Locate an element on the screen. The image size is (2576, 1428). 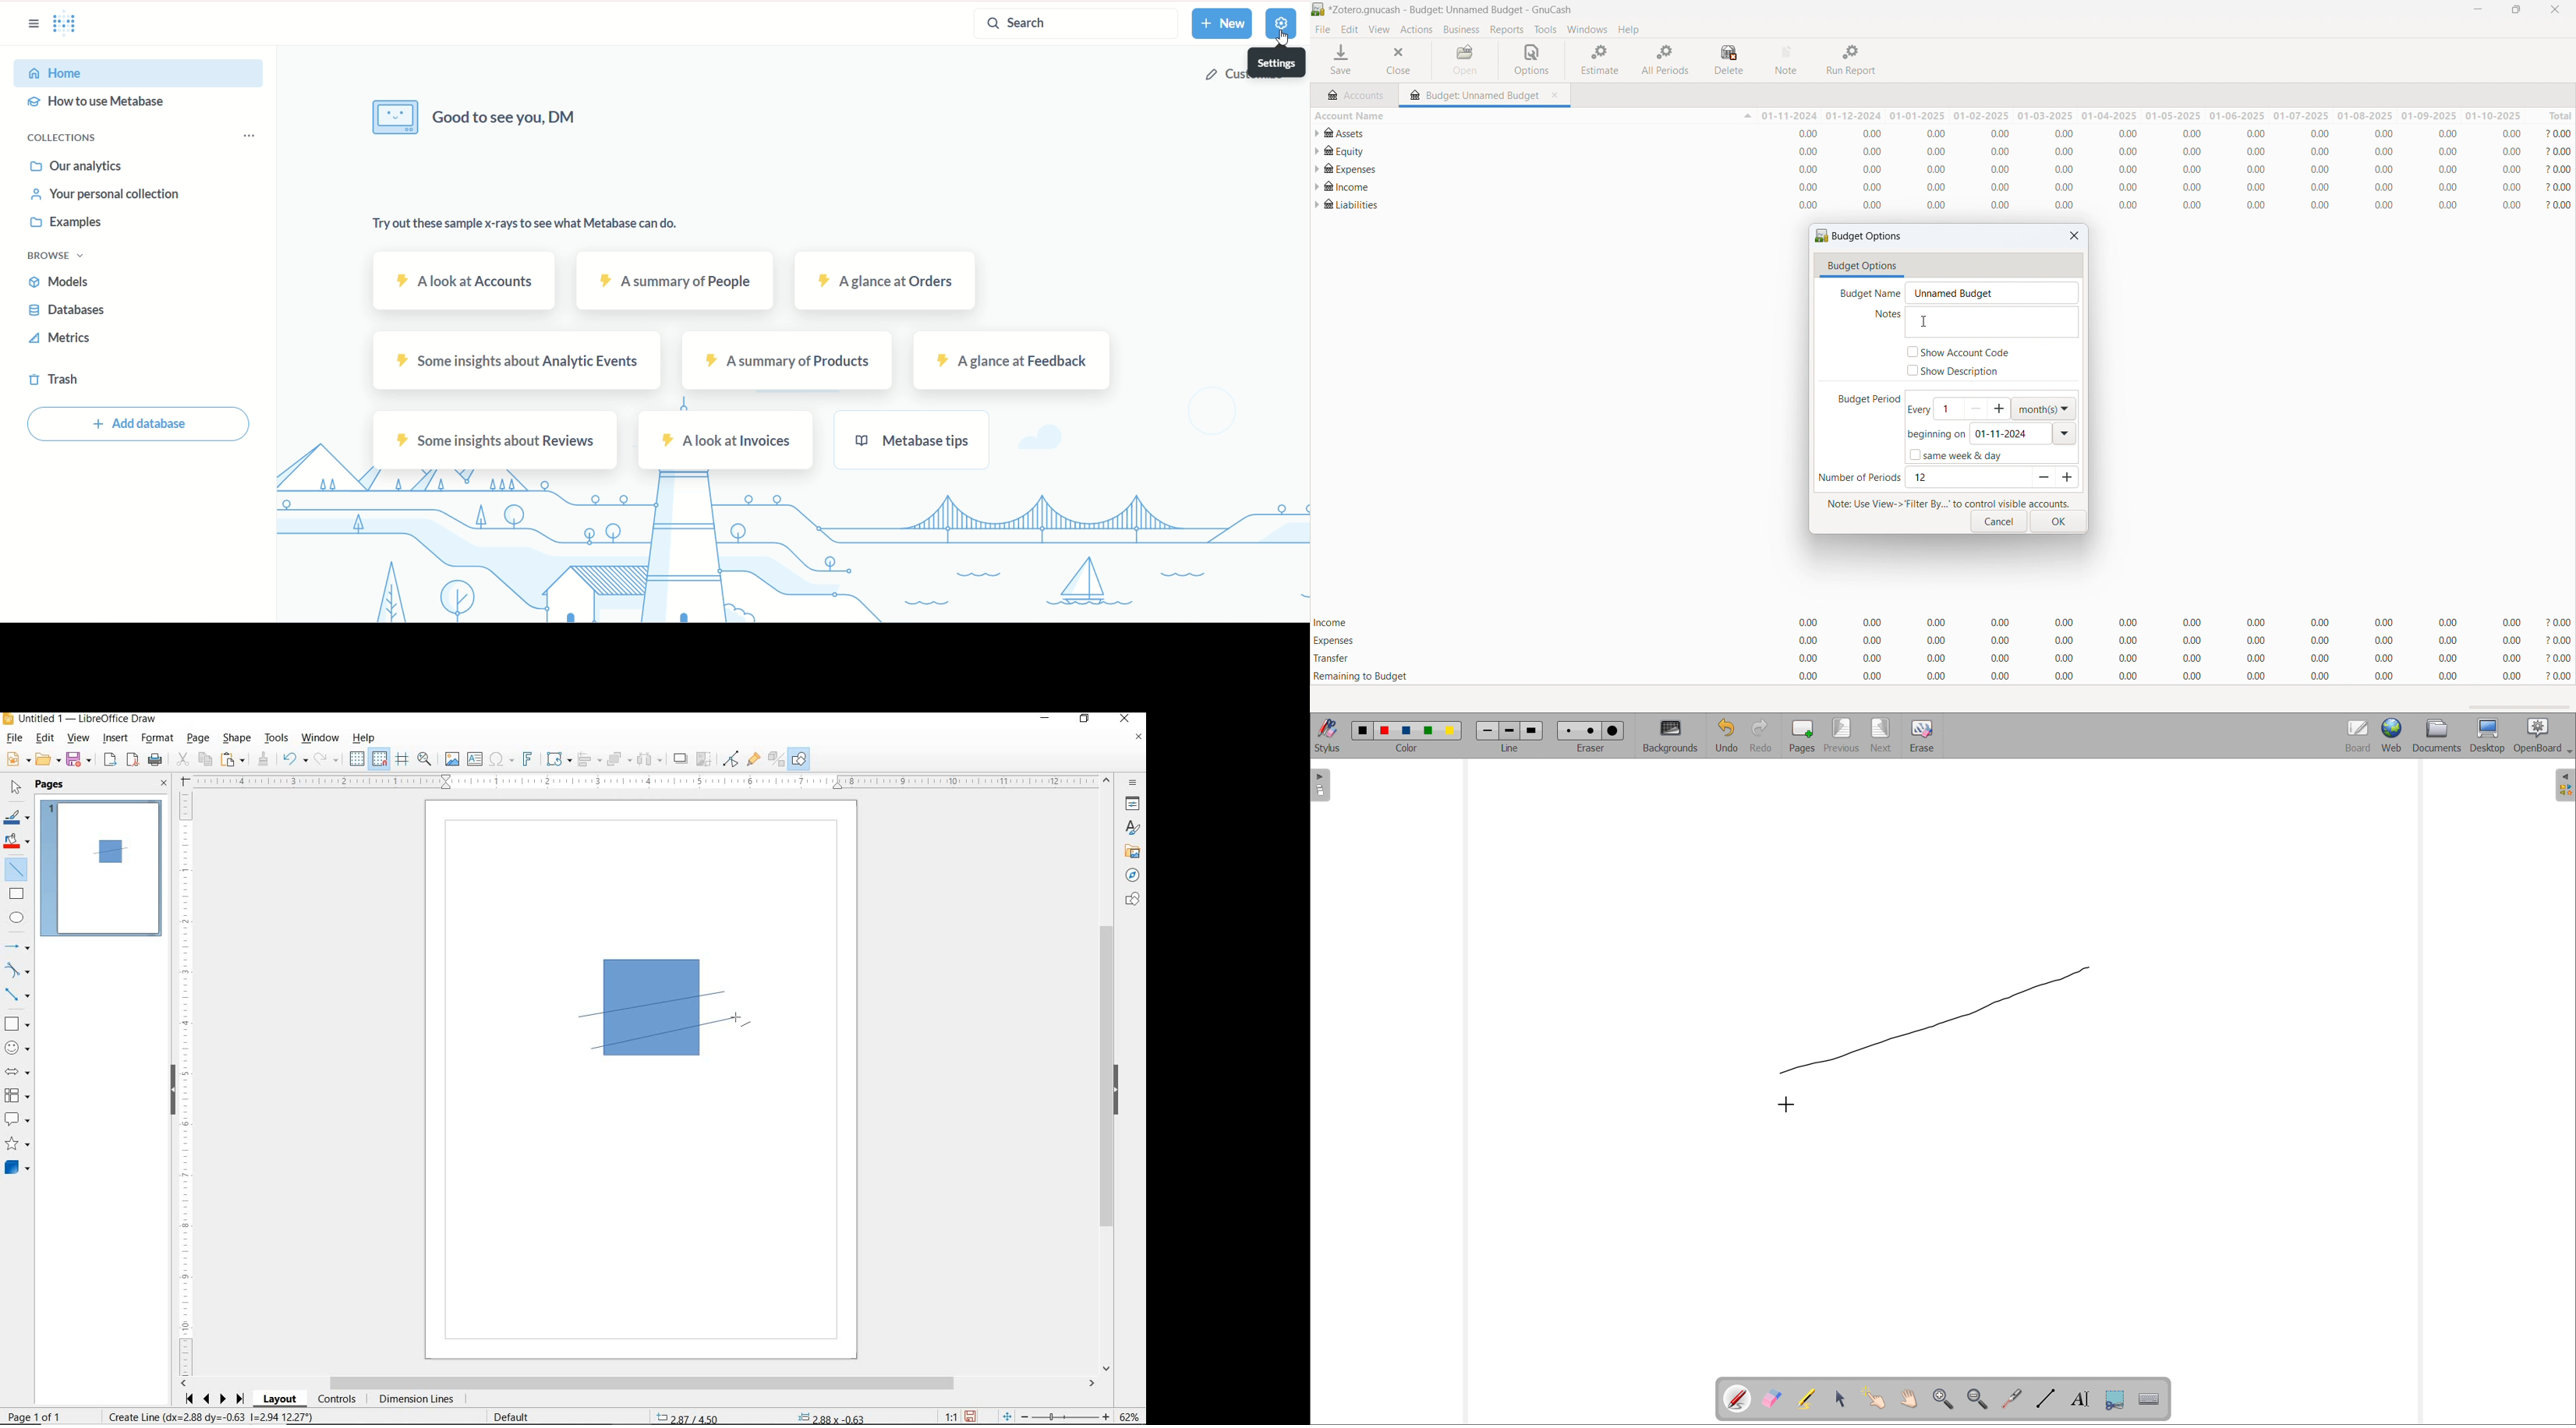
INSERT TEXT BOX is located at coordinates (474, 760).